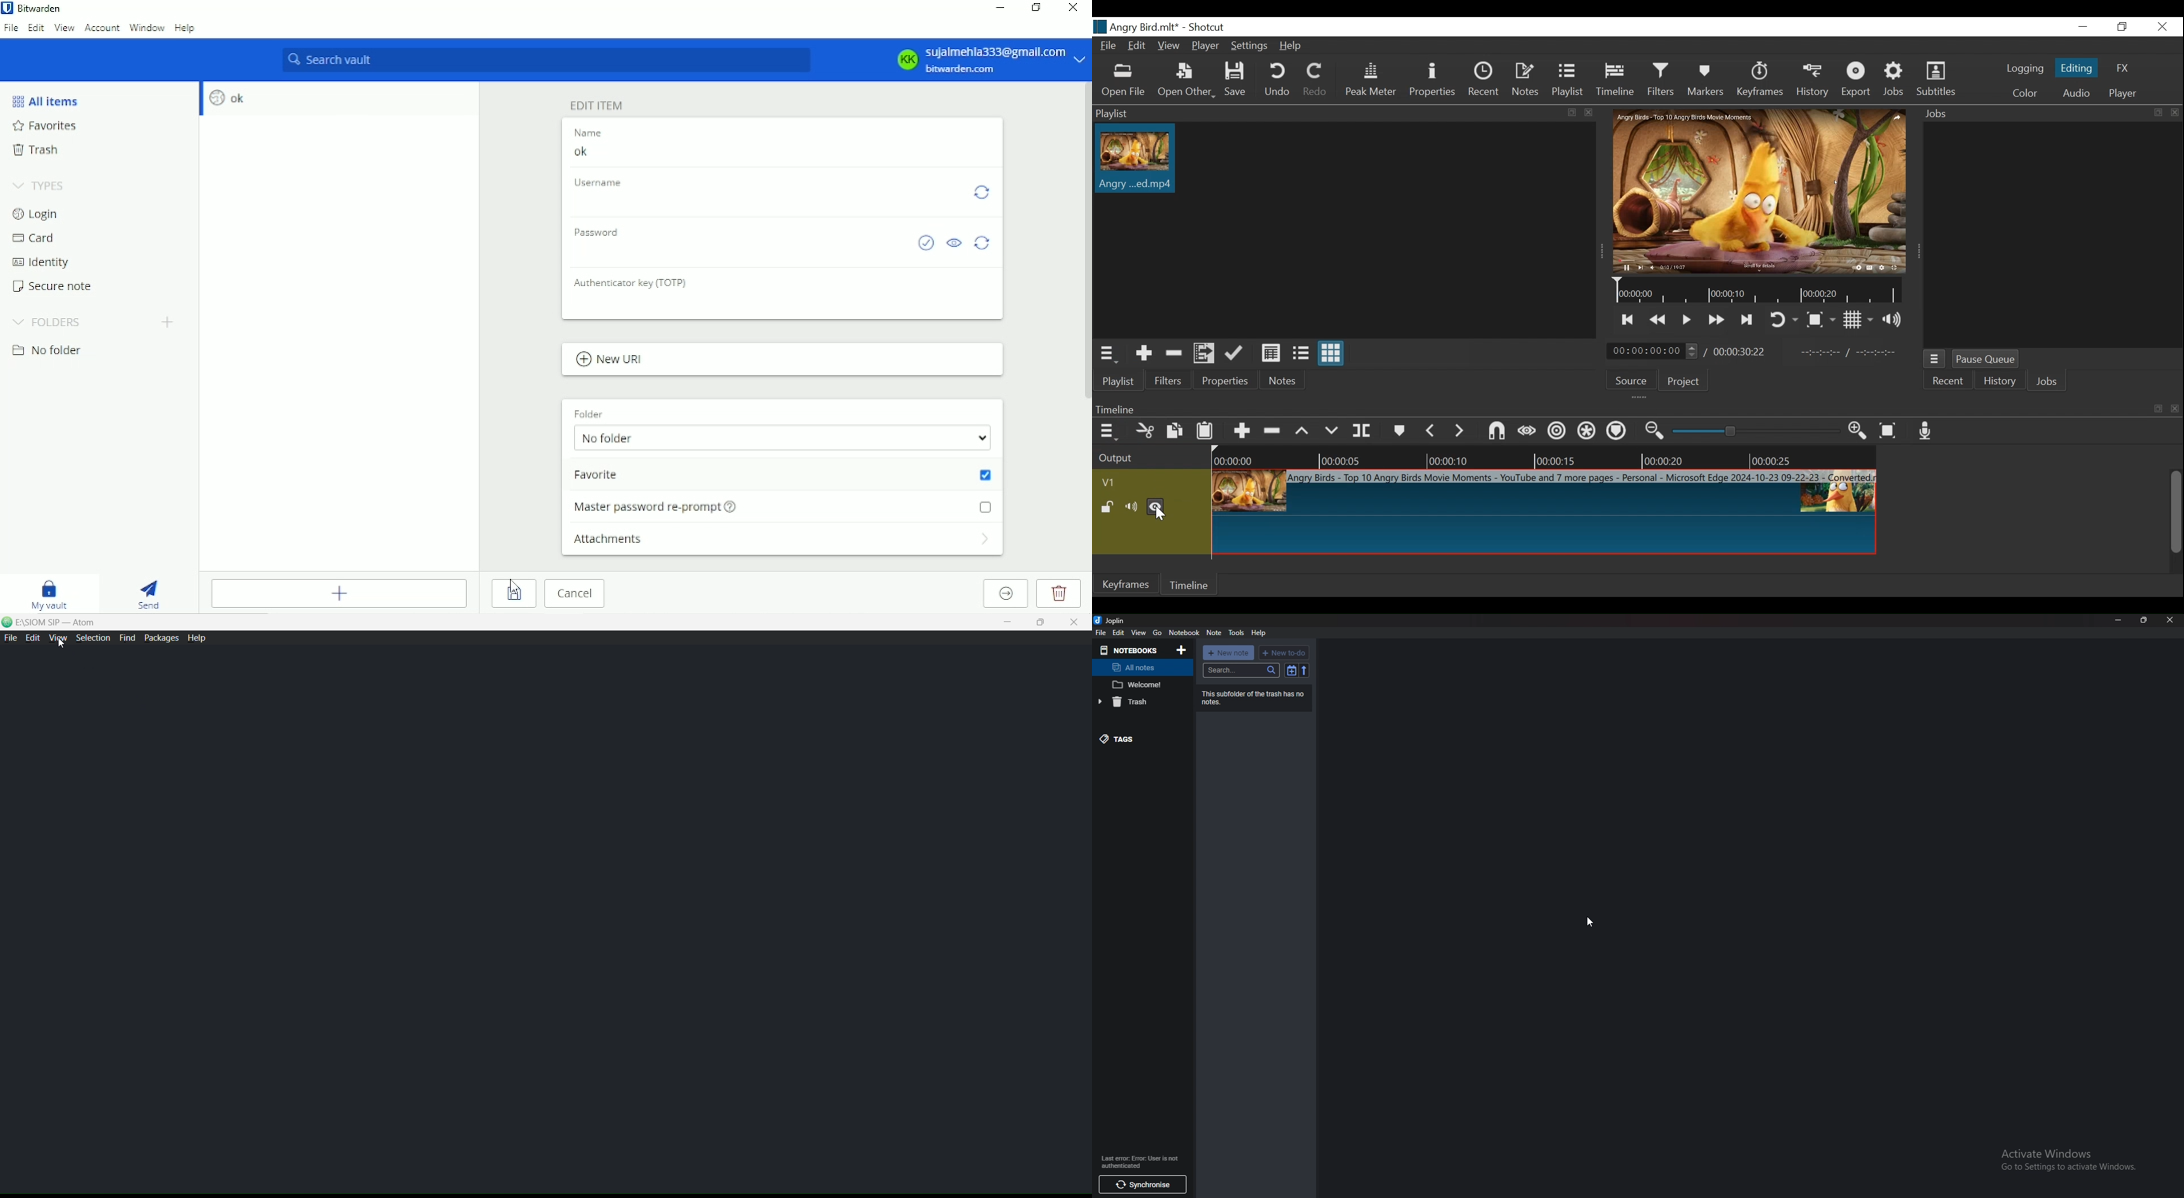  I want to click on View as details, so click(1271, 353).